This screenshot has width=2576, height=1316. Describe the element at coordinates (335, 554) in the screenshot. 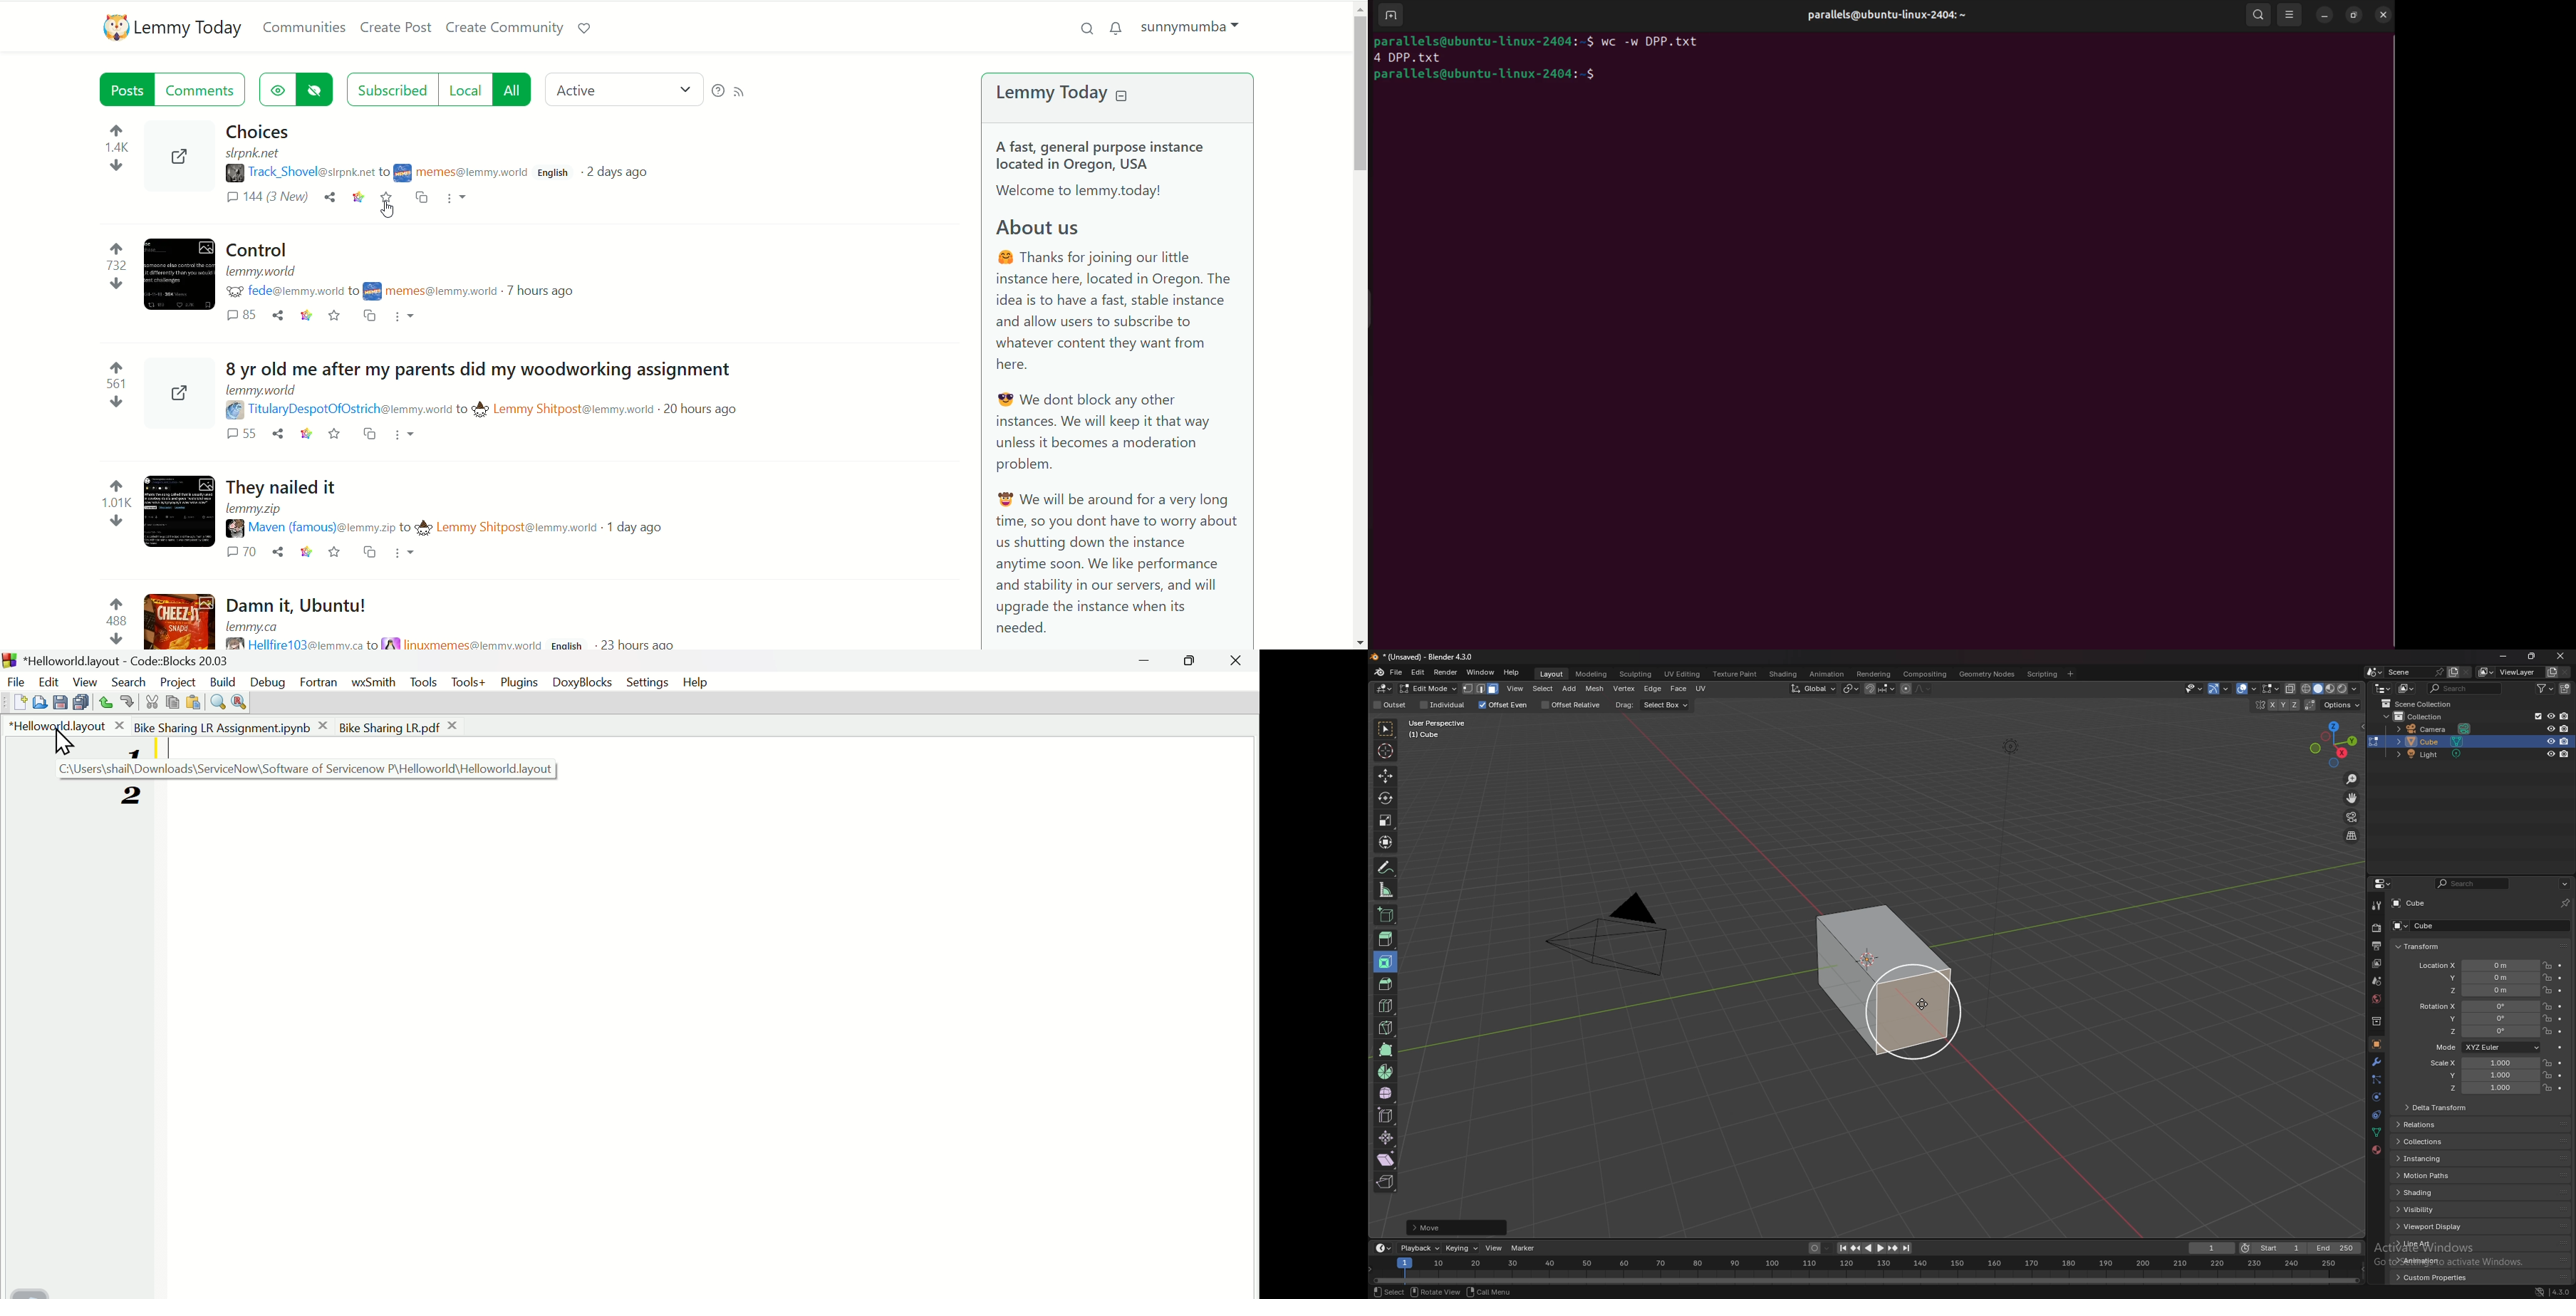

I see `save` at that location.